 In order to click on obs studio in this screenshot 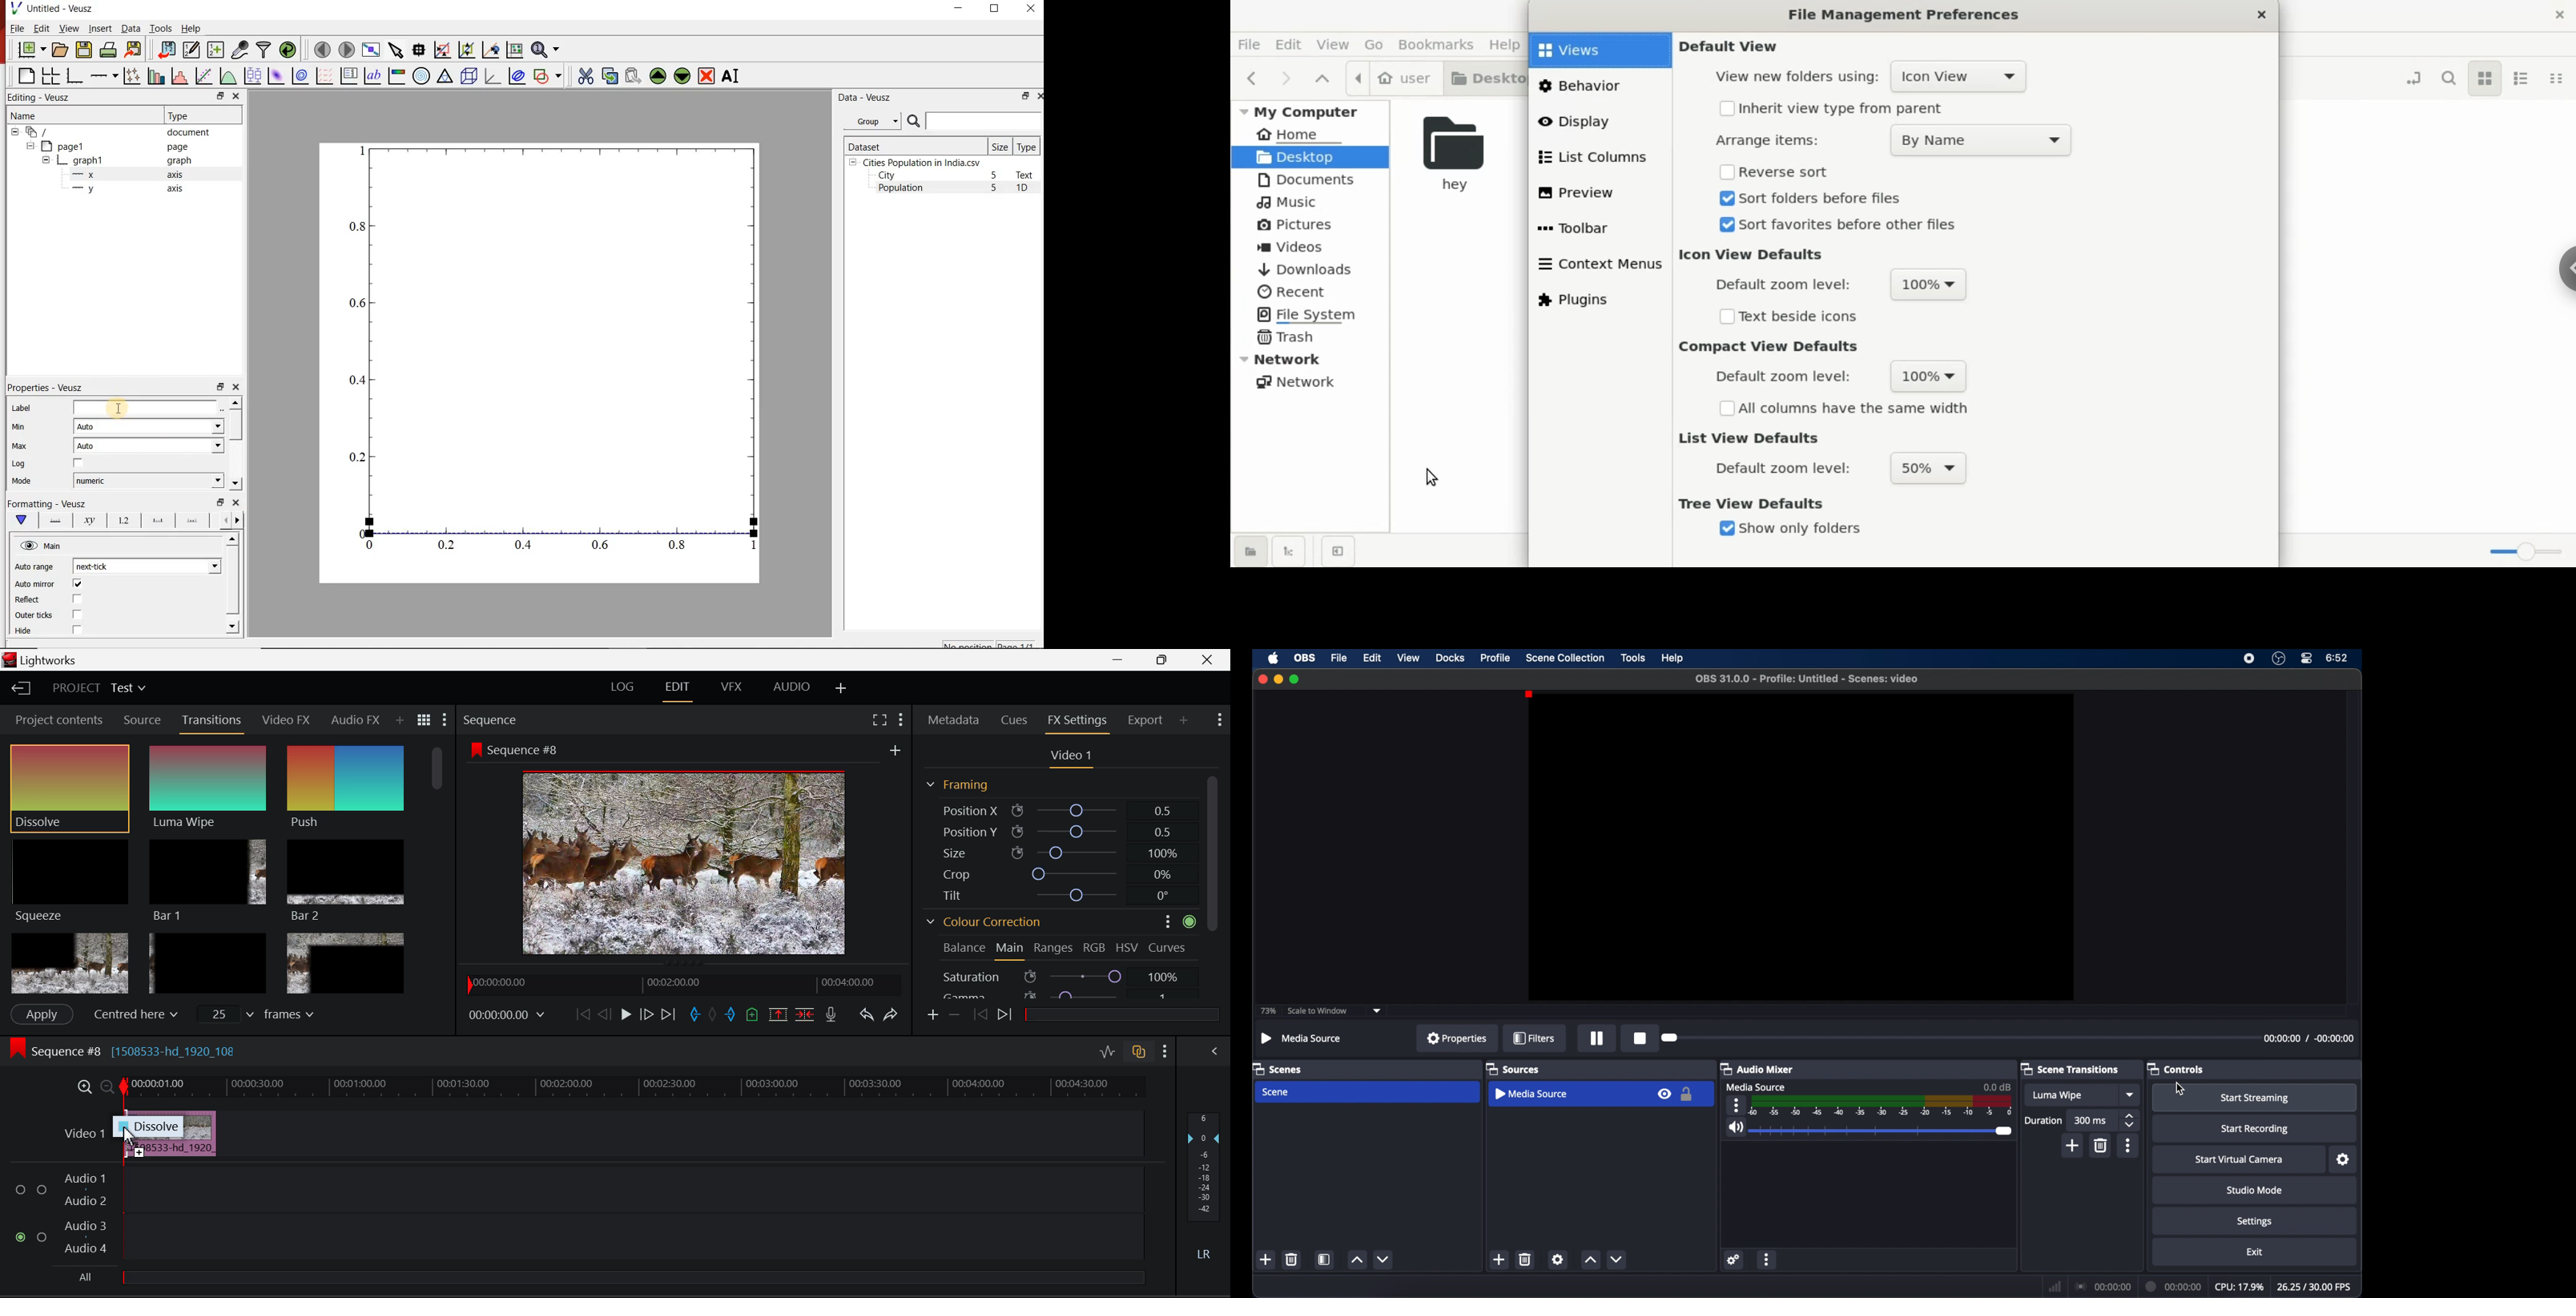, I will do `click(2278, 658)`.